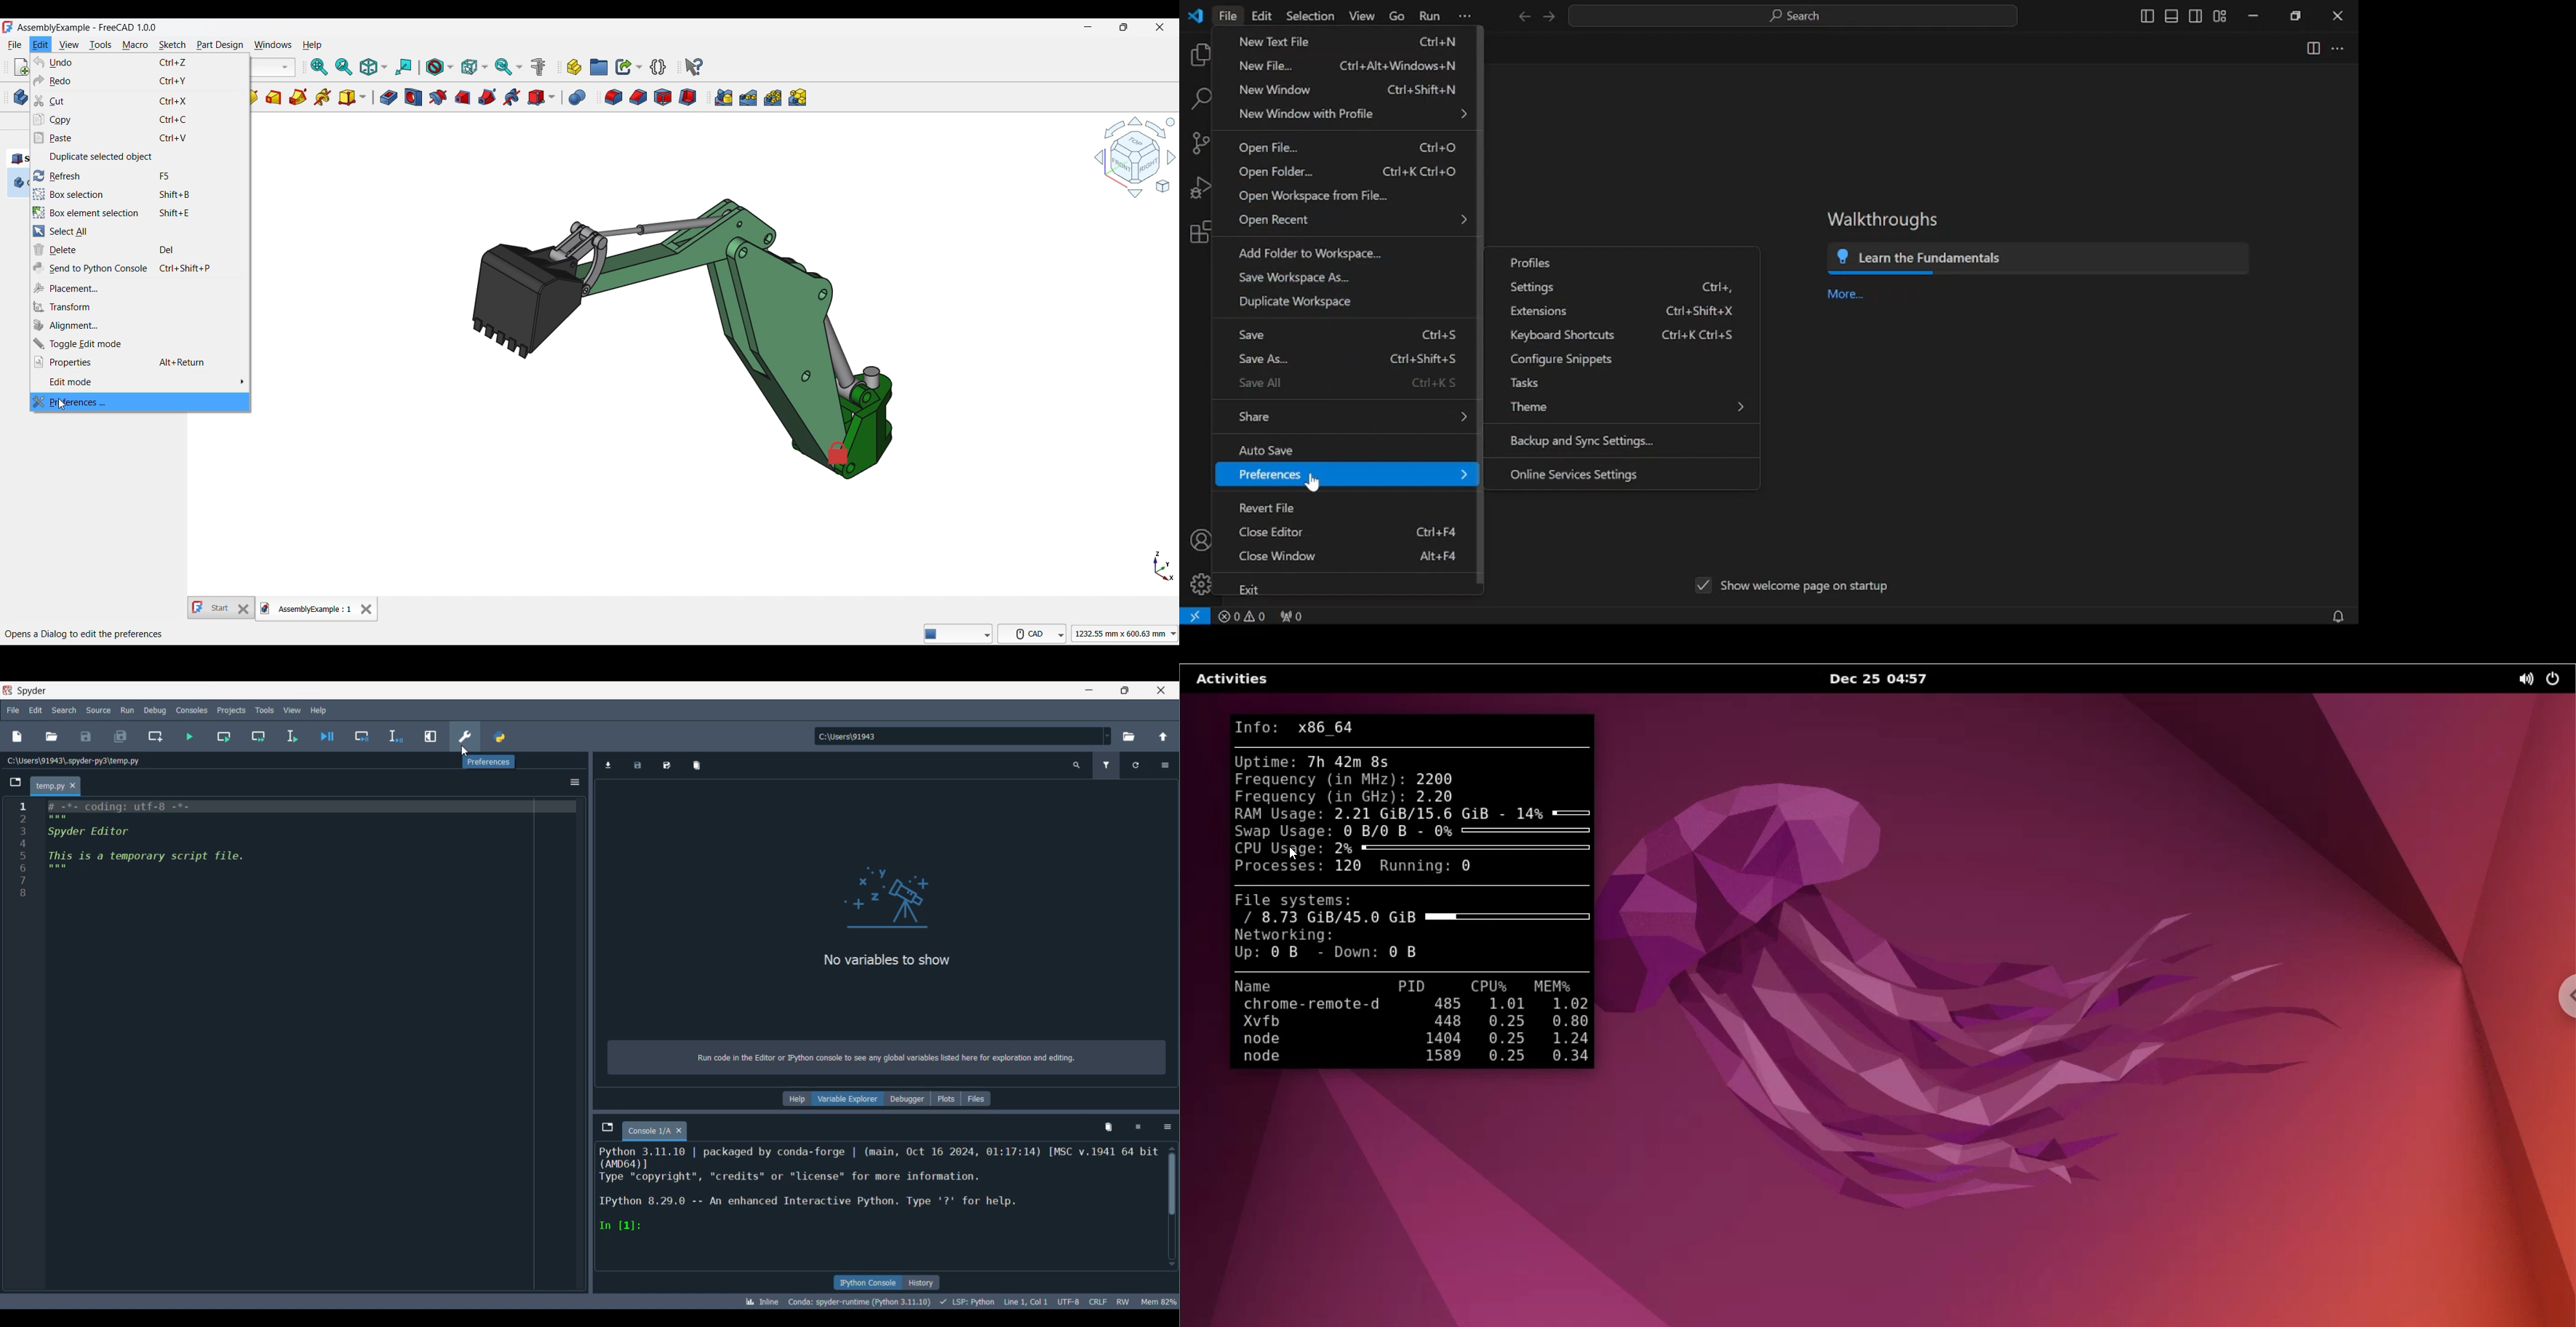 Image resolution: width=2576 pixels, height=1344 pixels. Describe the element at coordinates (575, 782) in the screenshot. I see `Options` at that location.